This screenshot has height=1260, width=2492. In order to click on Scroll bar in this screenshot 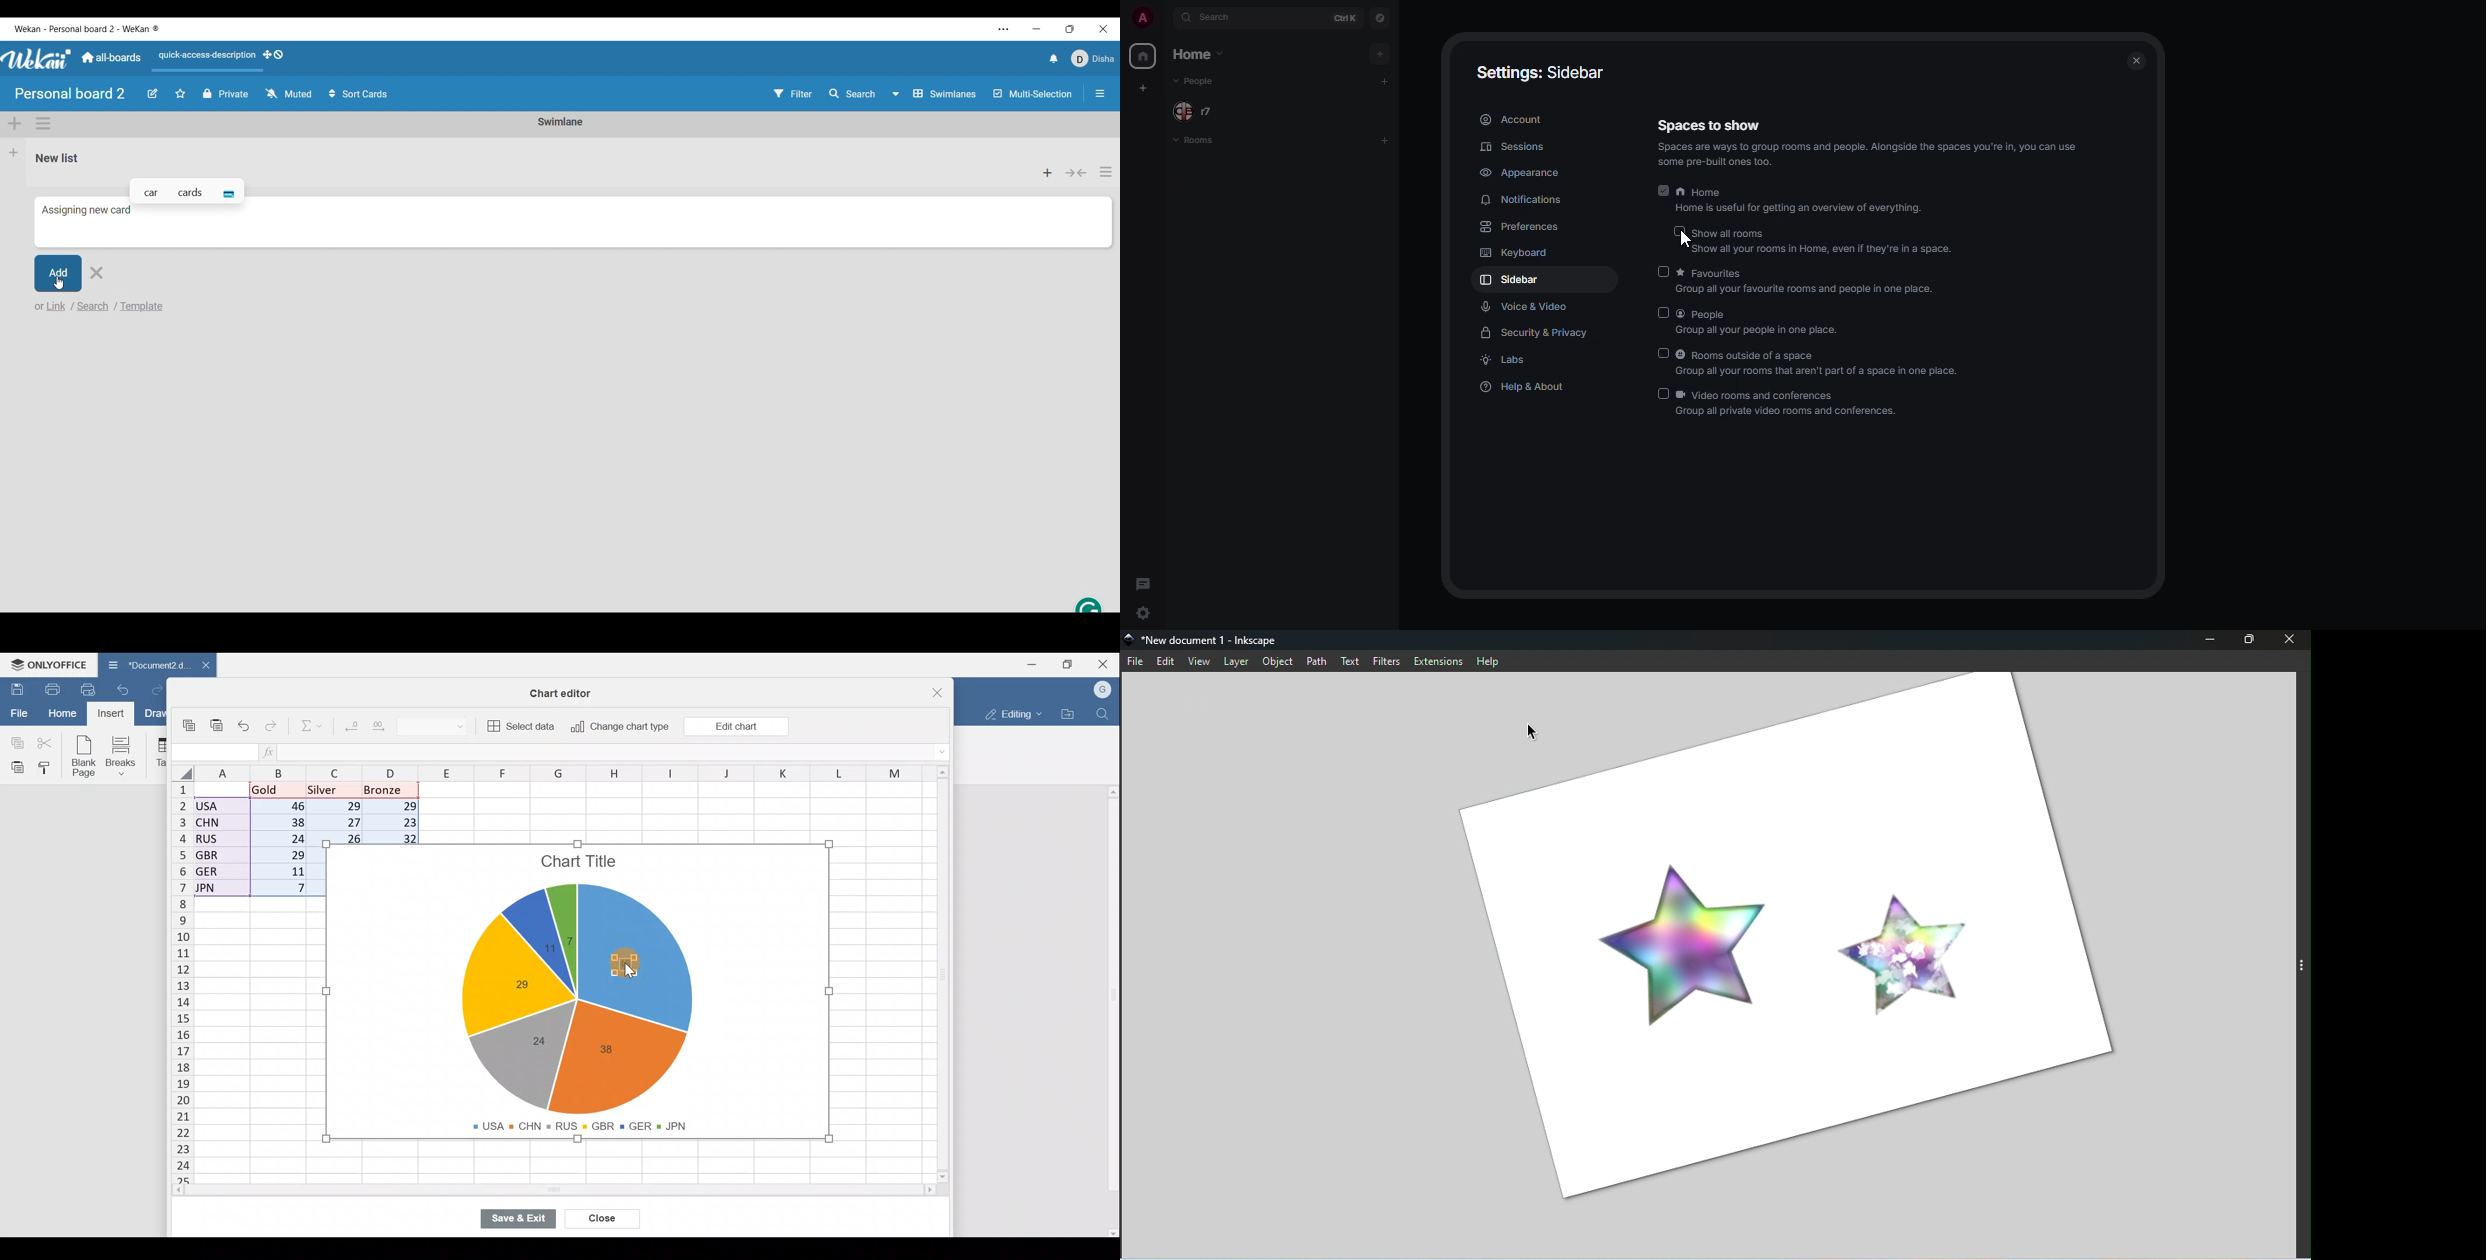, I will do `click(947, 978)`.